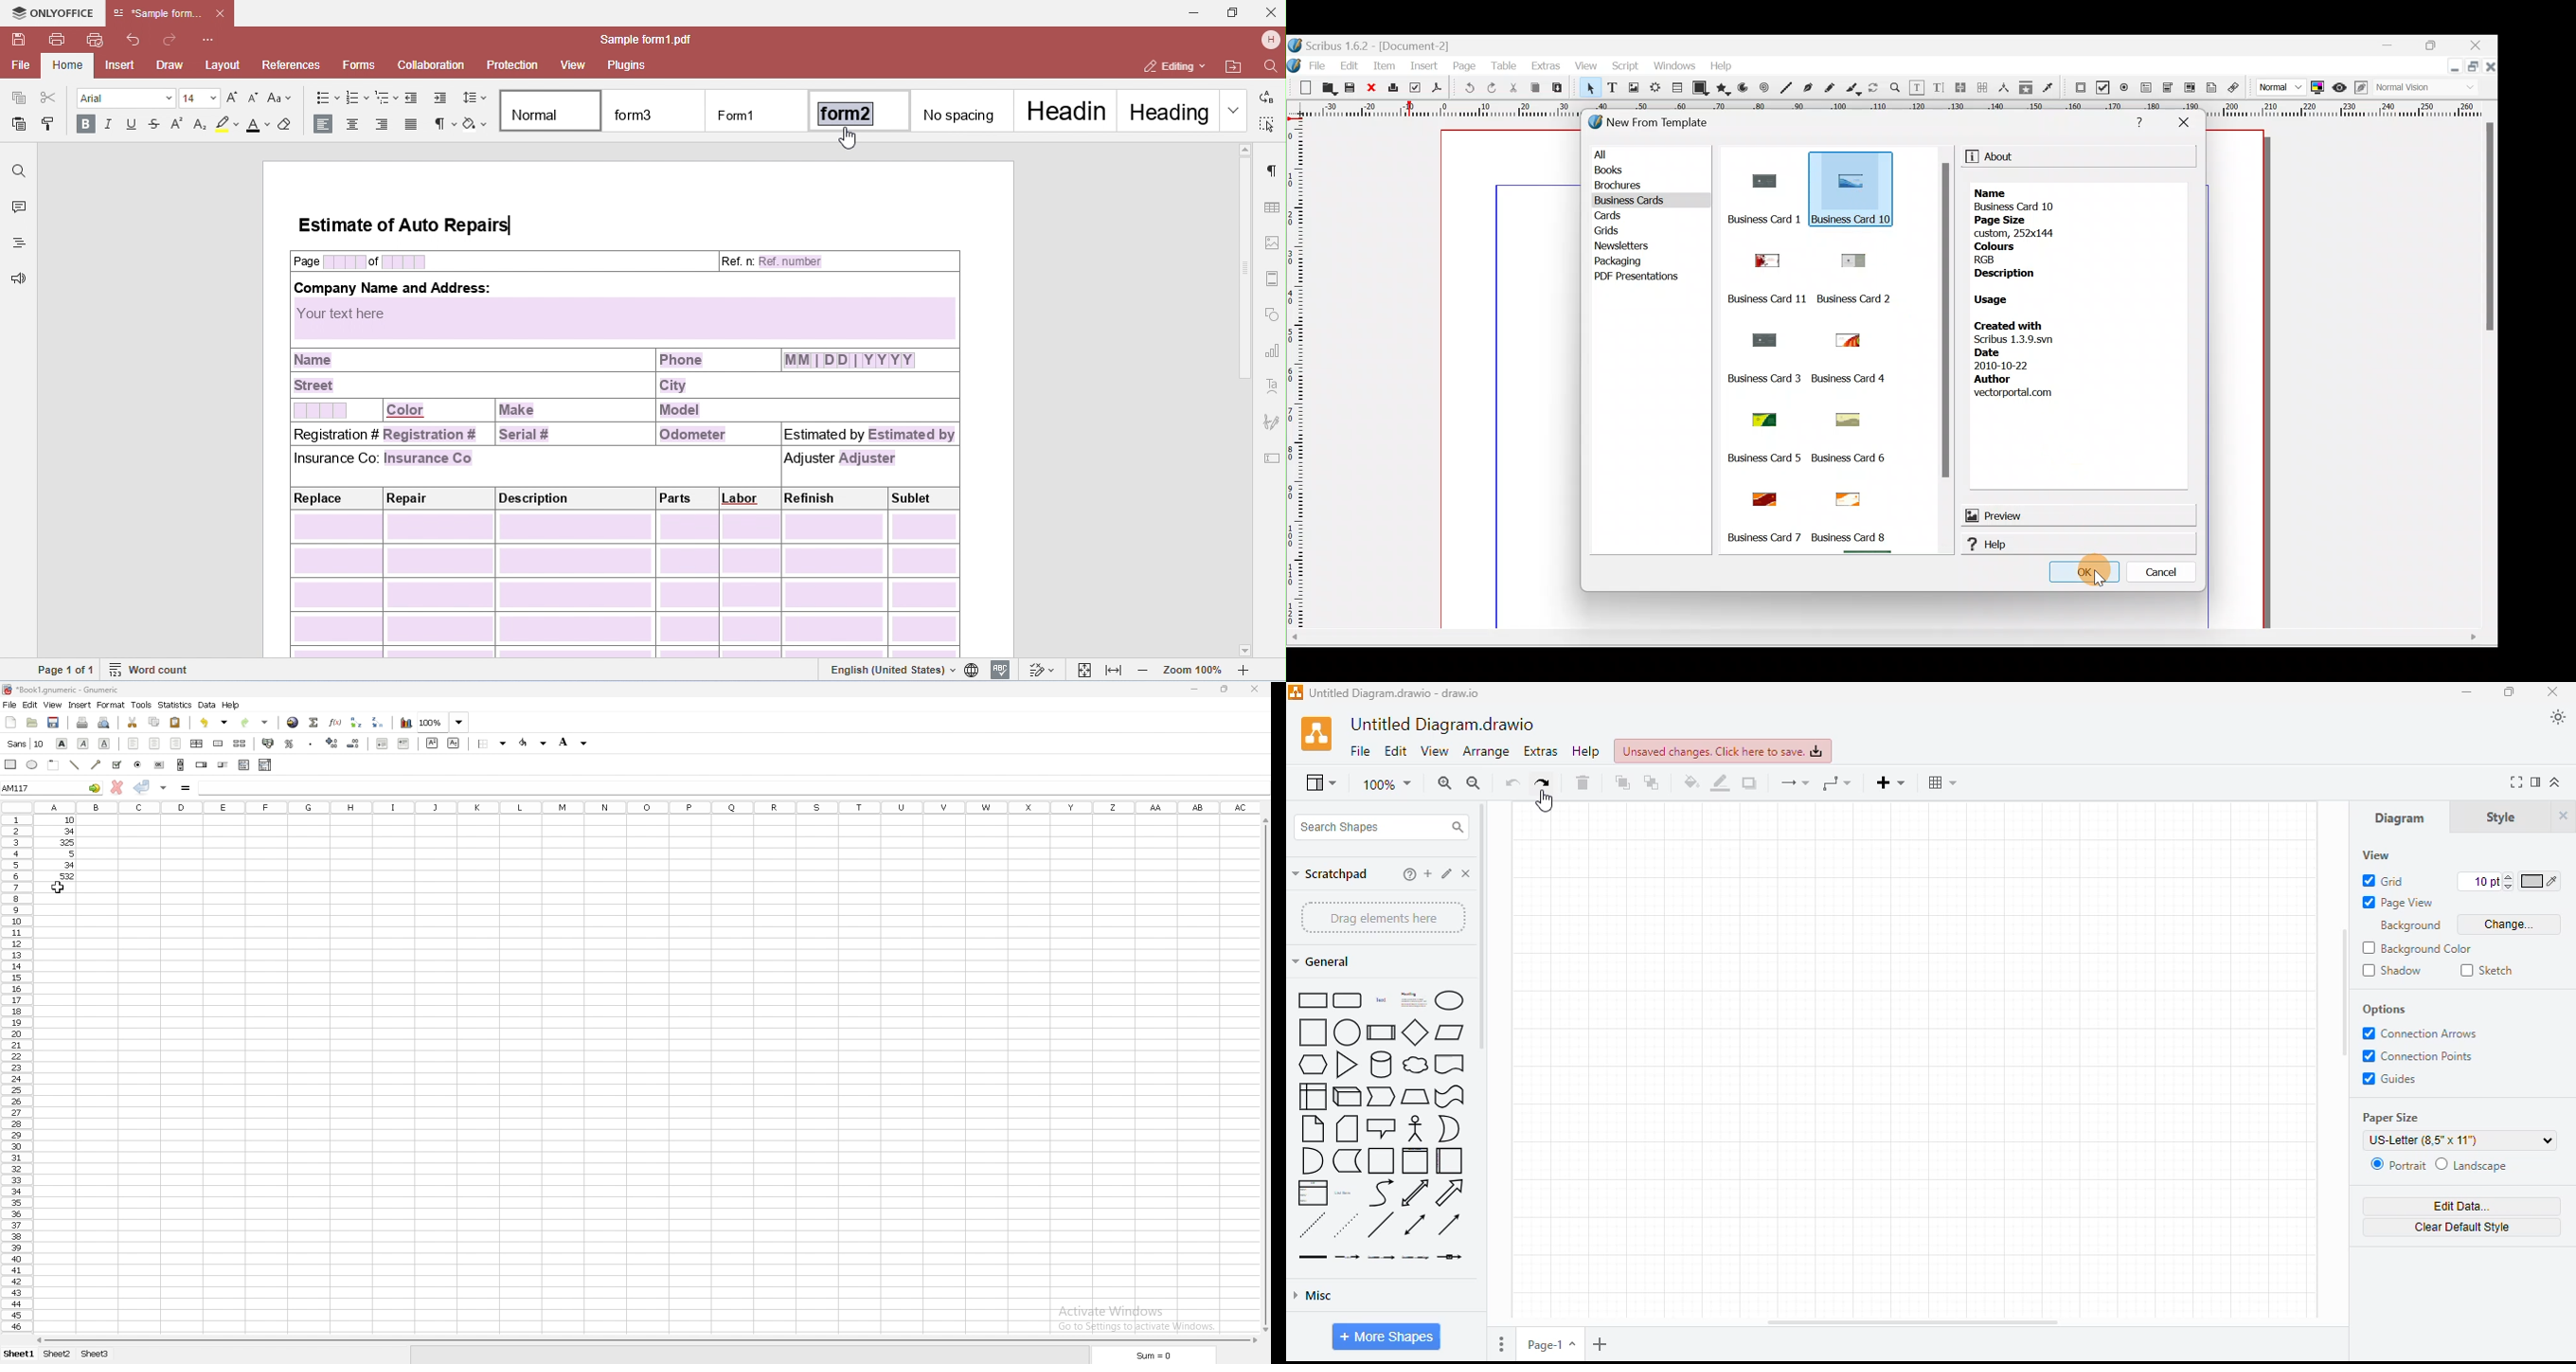 The height and width of the screenshot is (1372, 2576). What do you see at coordinates (1381, 1257) in the screenshot?
I see `connector with 2 labels` at bounding box center [1381, 1257].